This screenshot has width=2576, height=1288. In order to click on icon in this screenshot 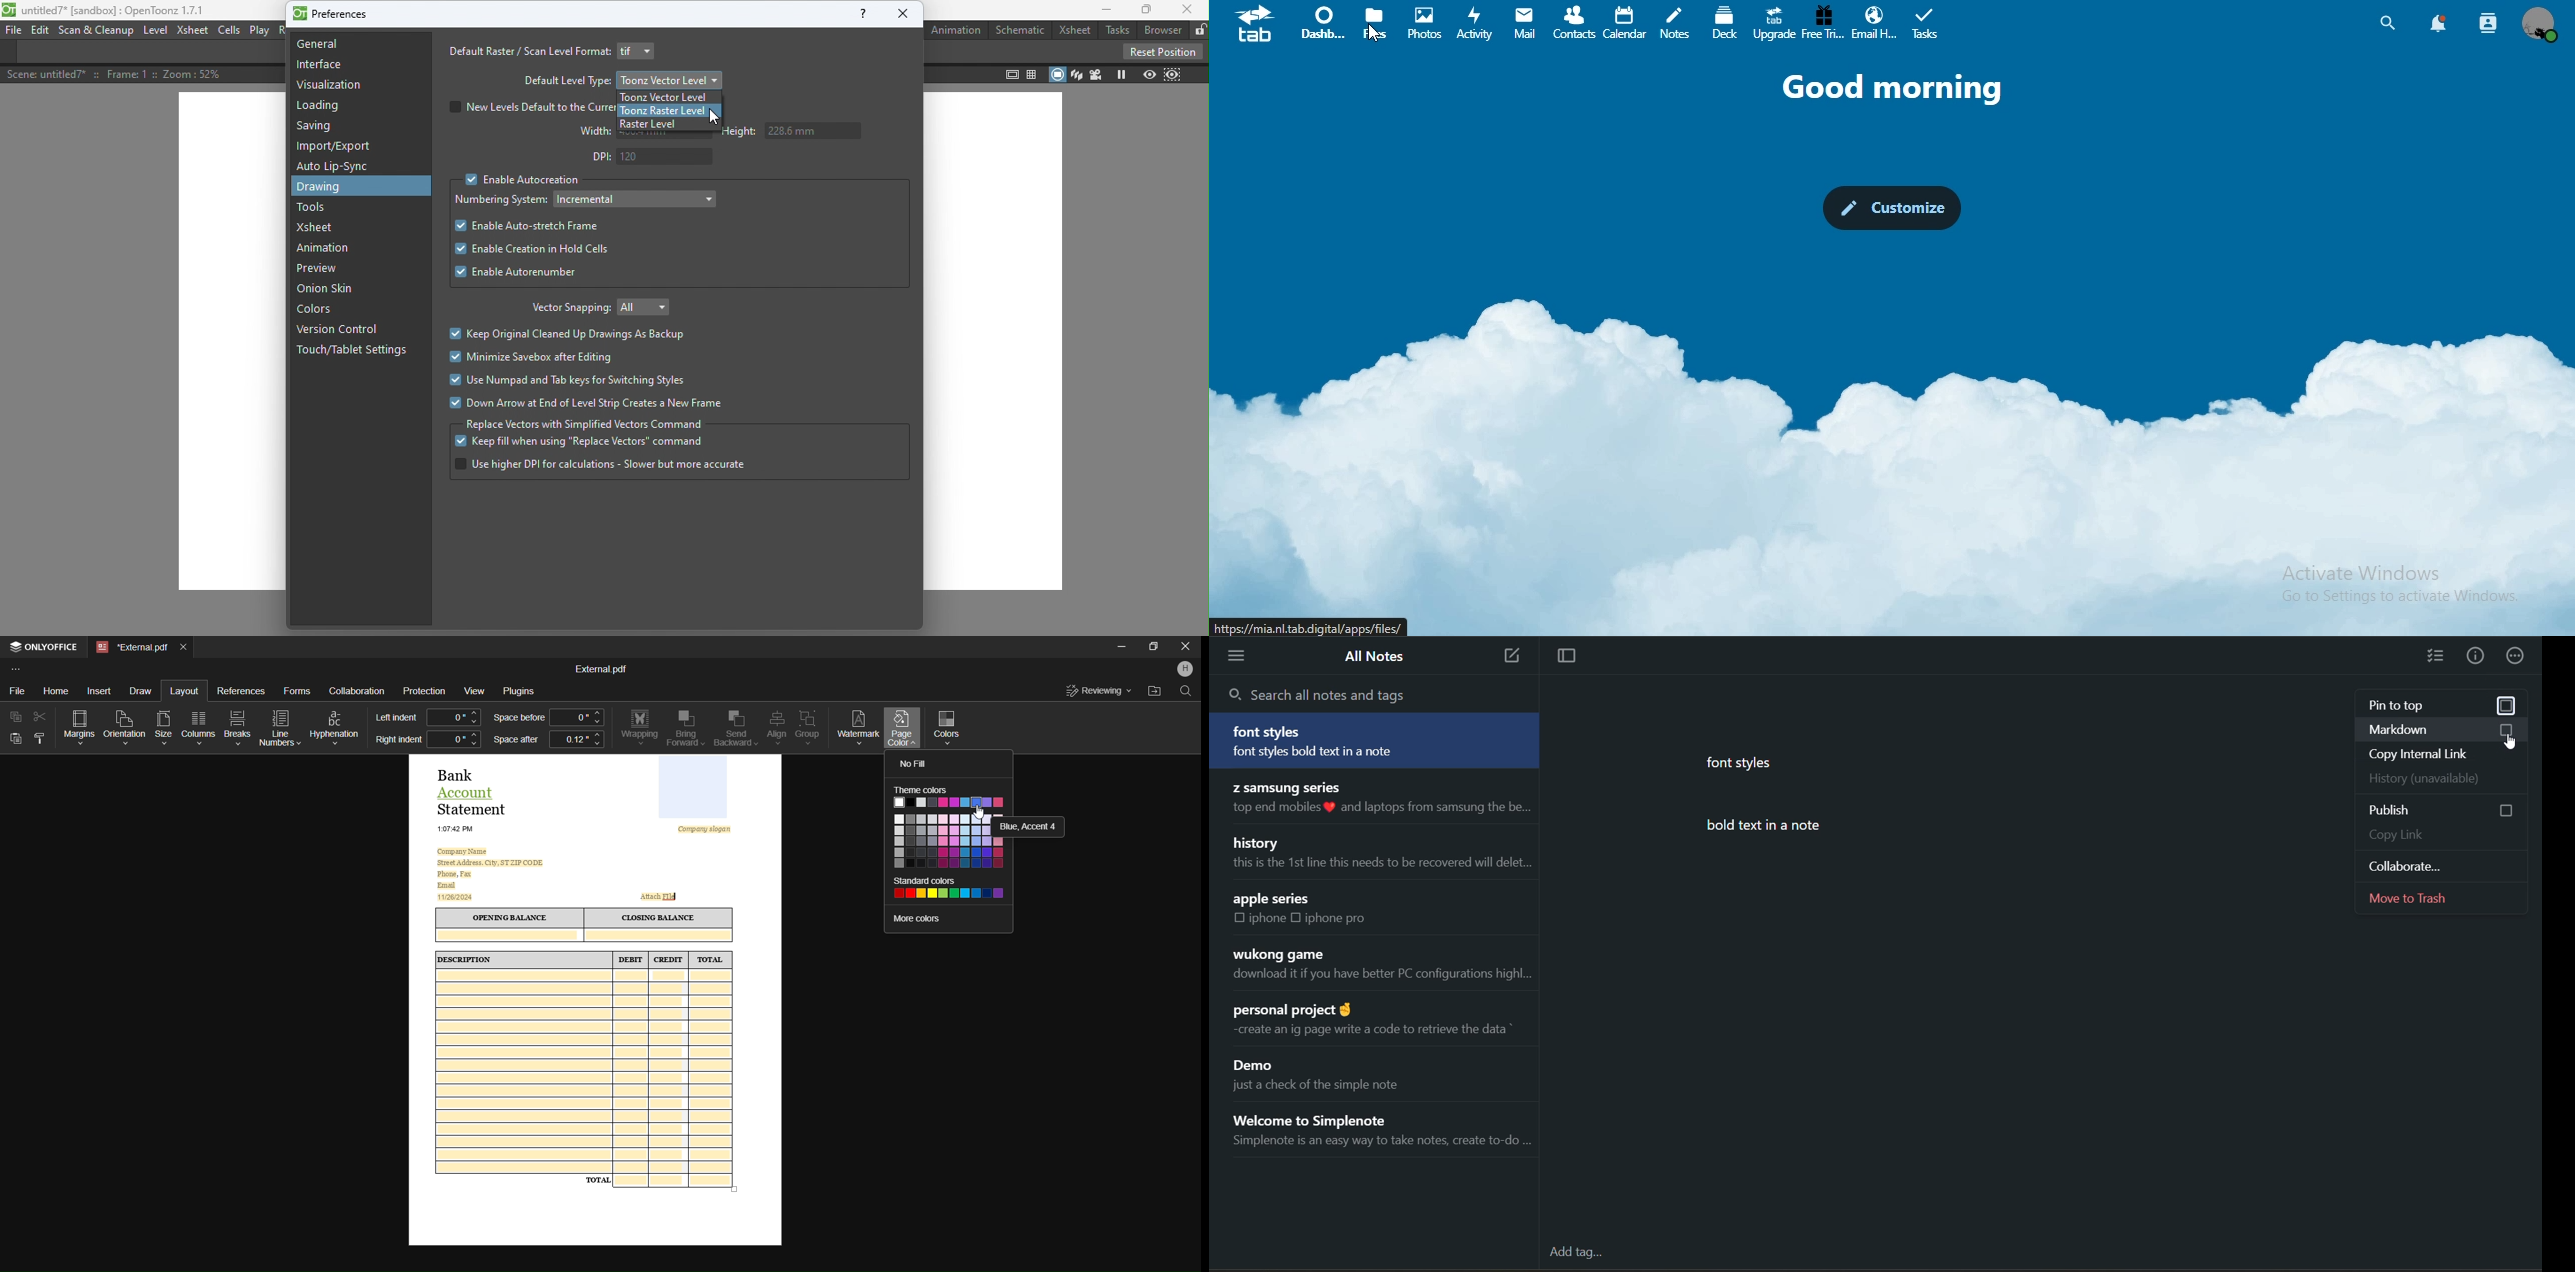, I will do `click(1258, 27)`.